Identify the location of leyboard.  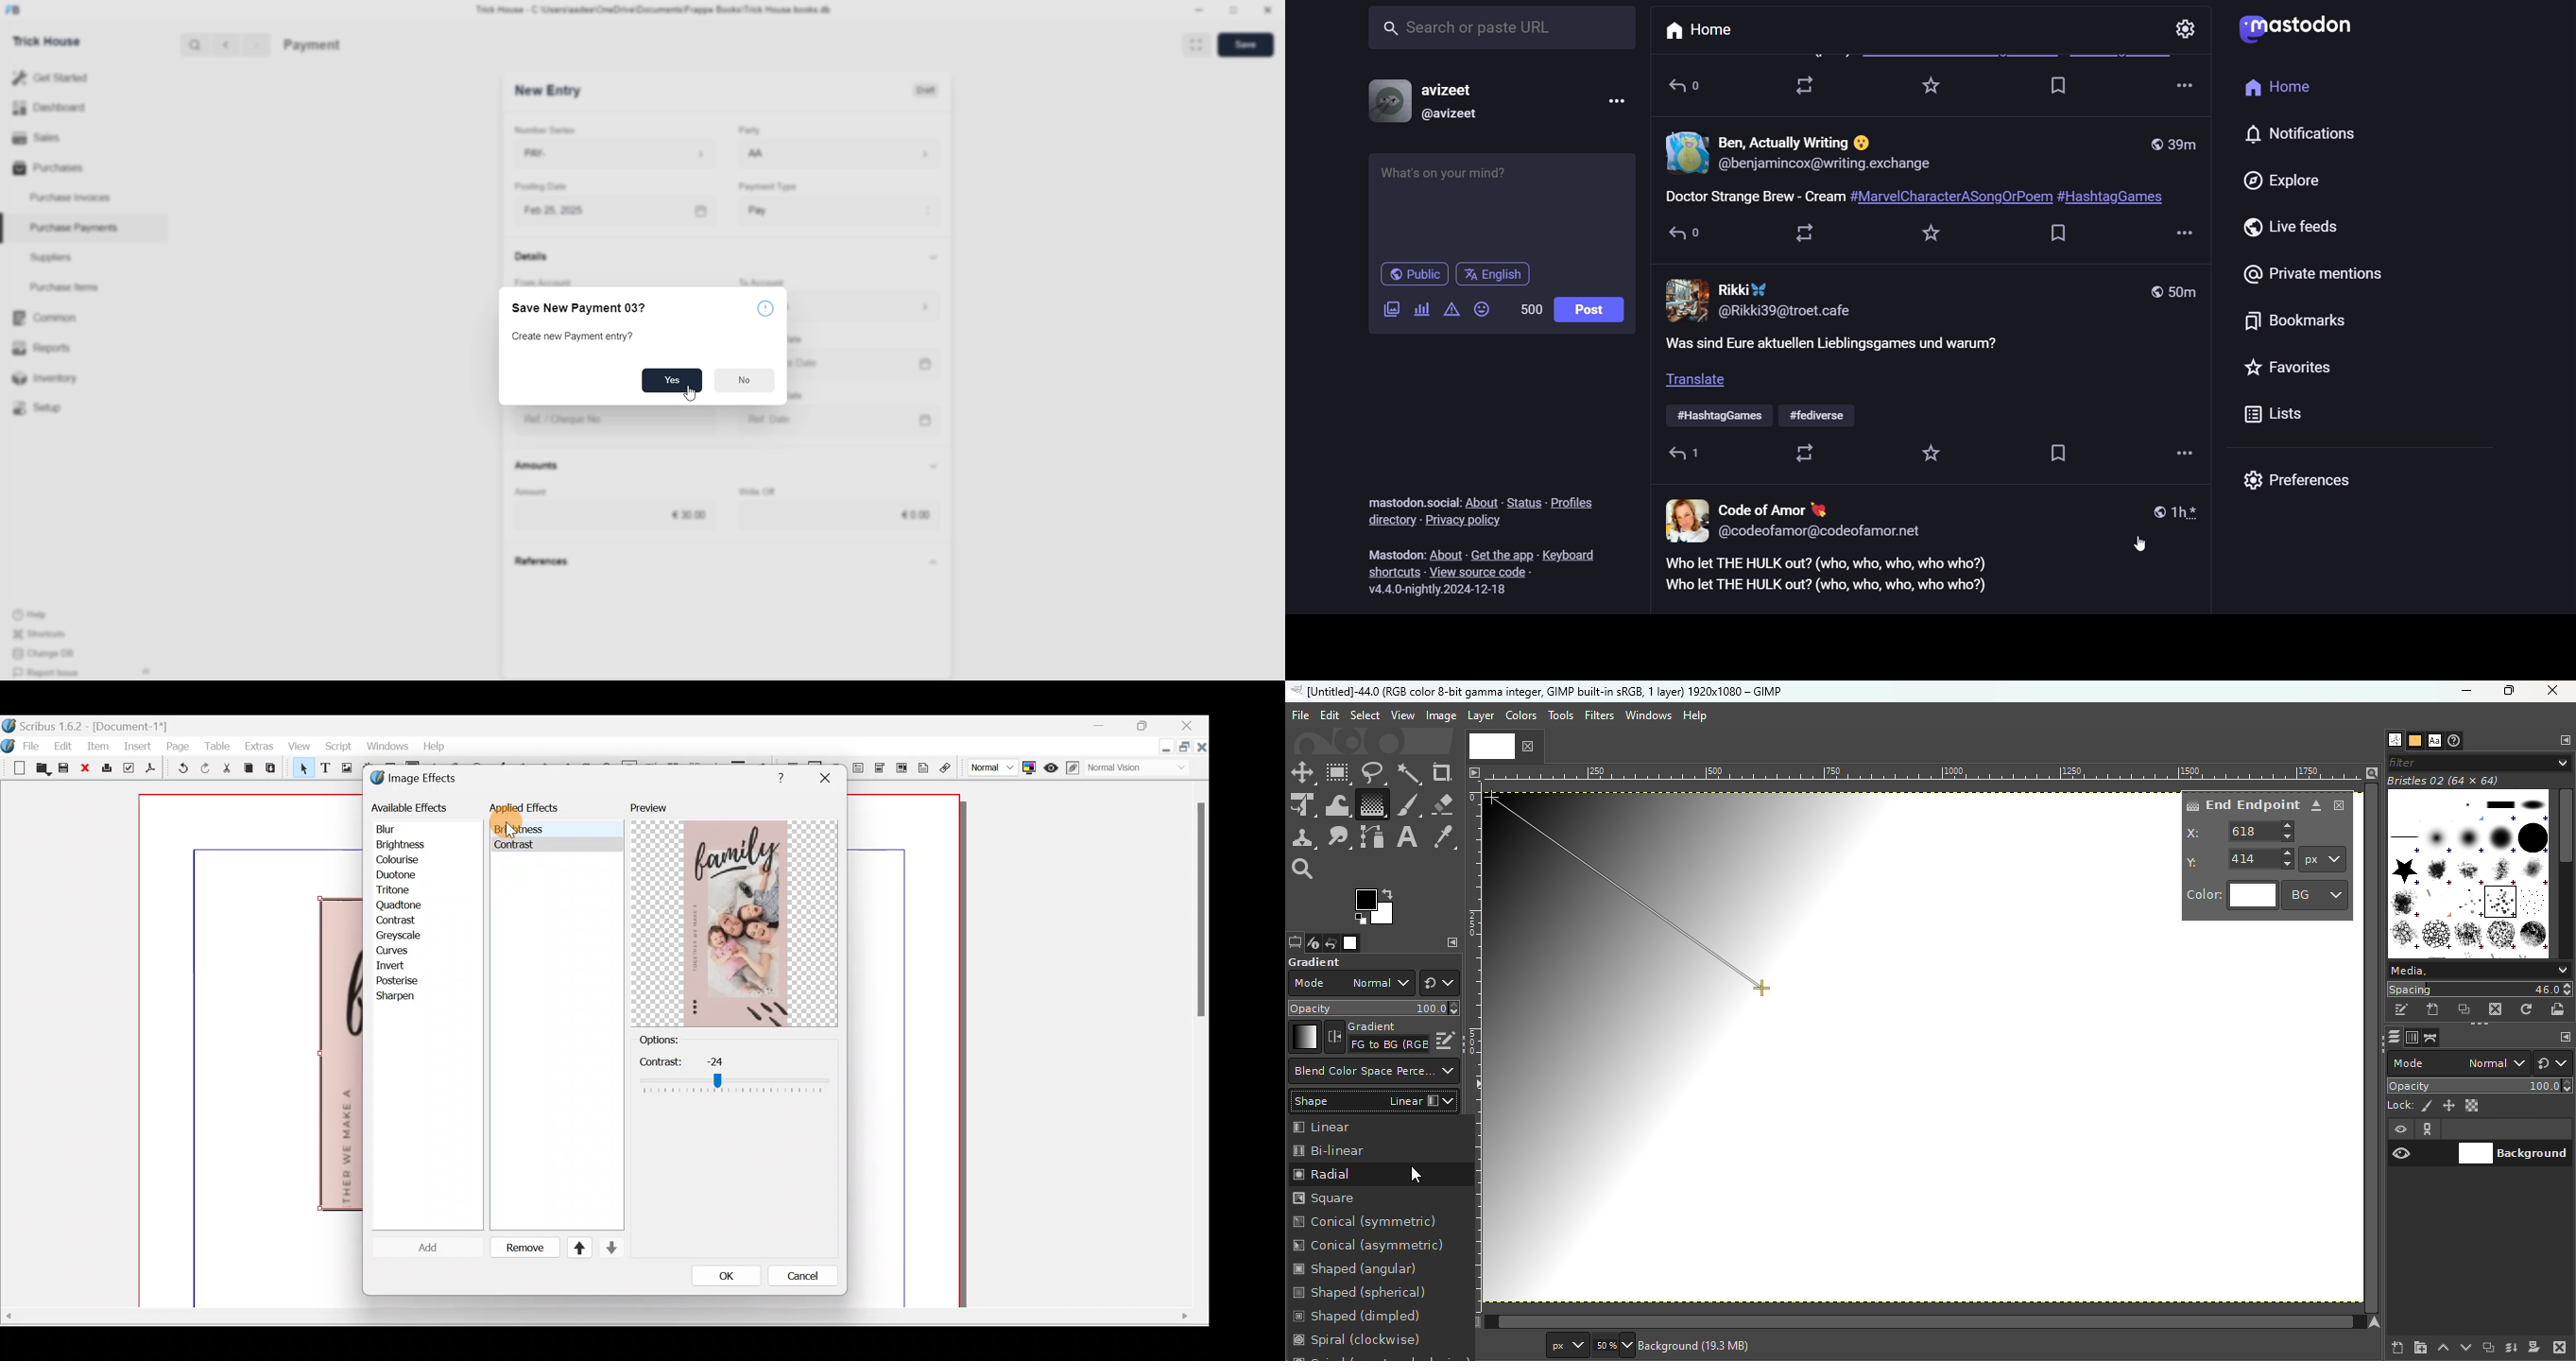
(1572, 550).